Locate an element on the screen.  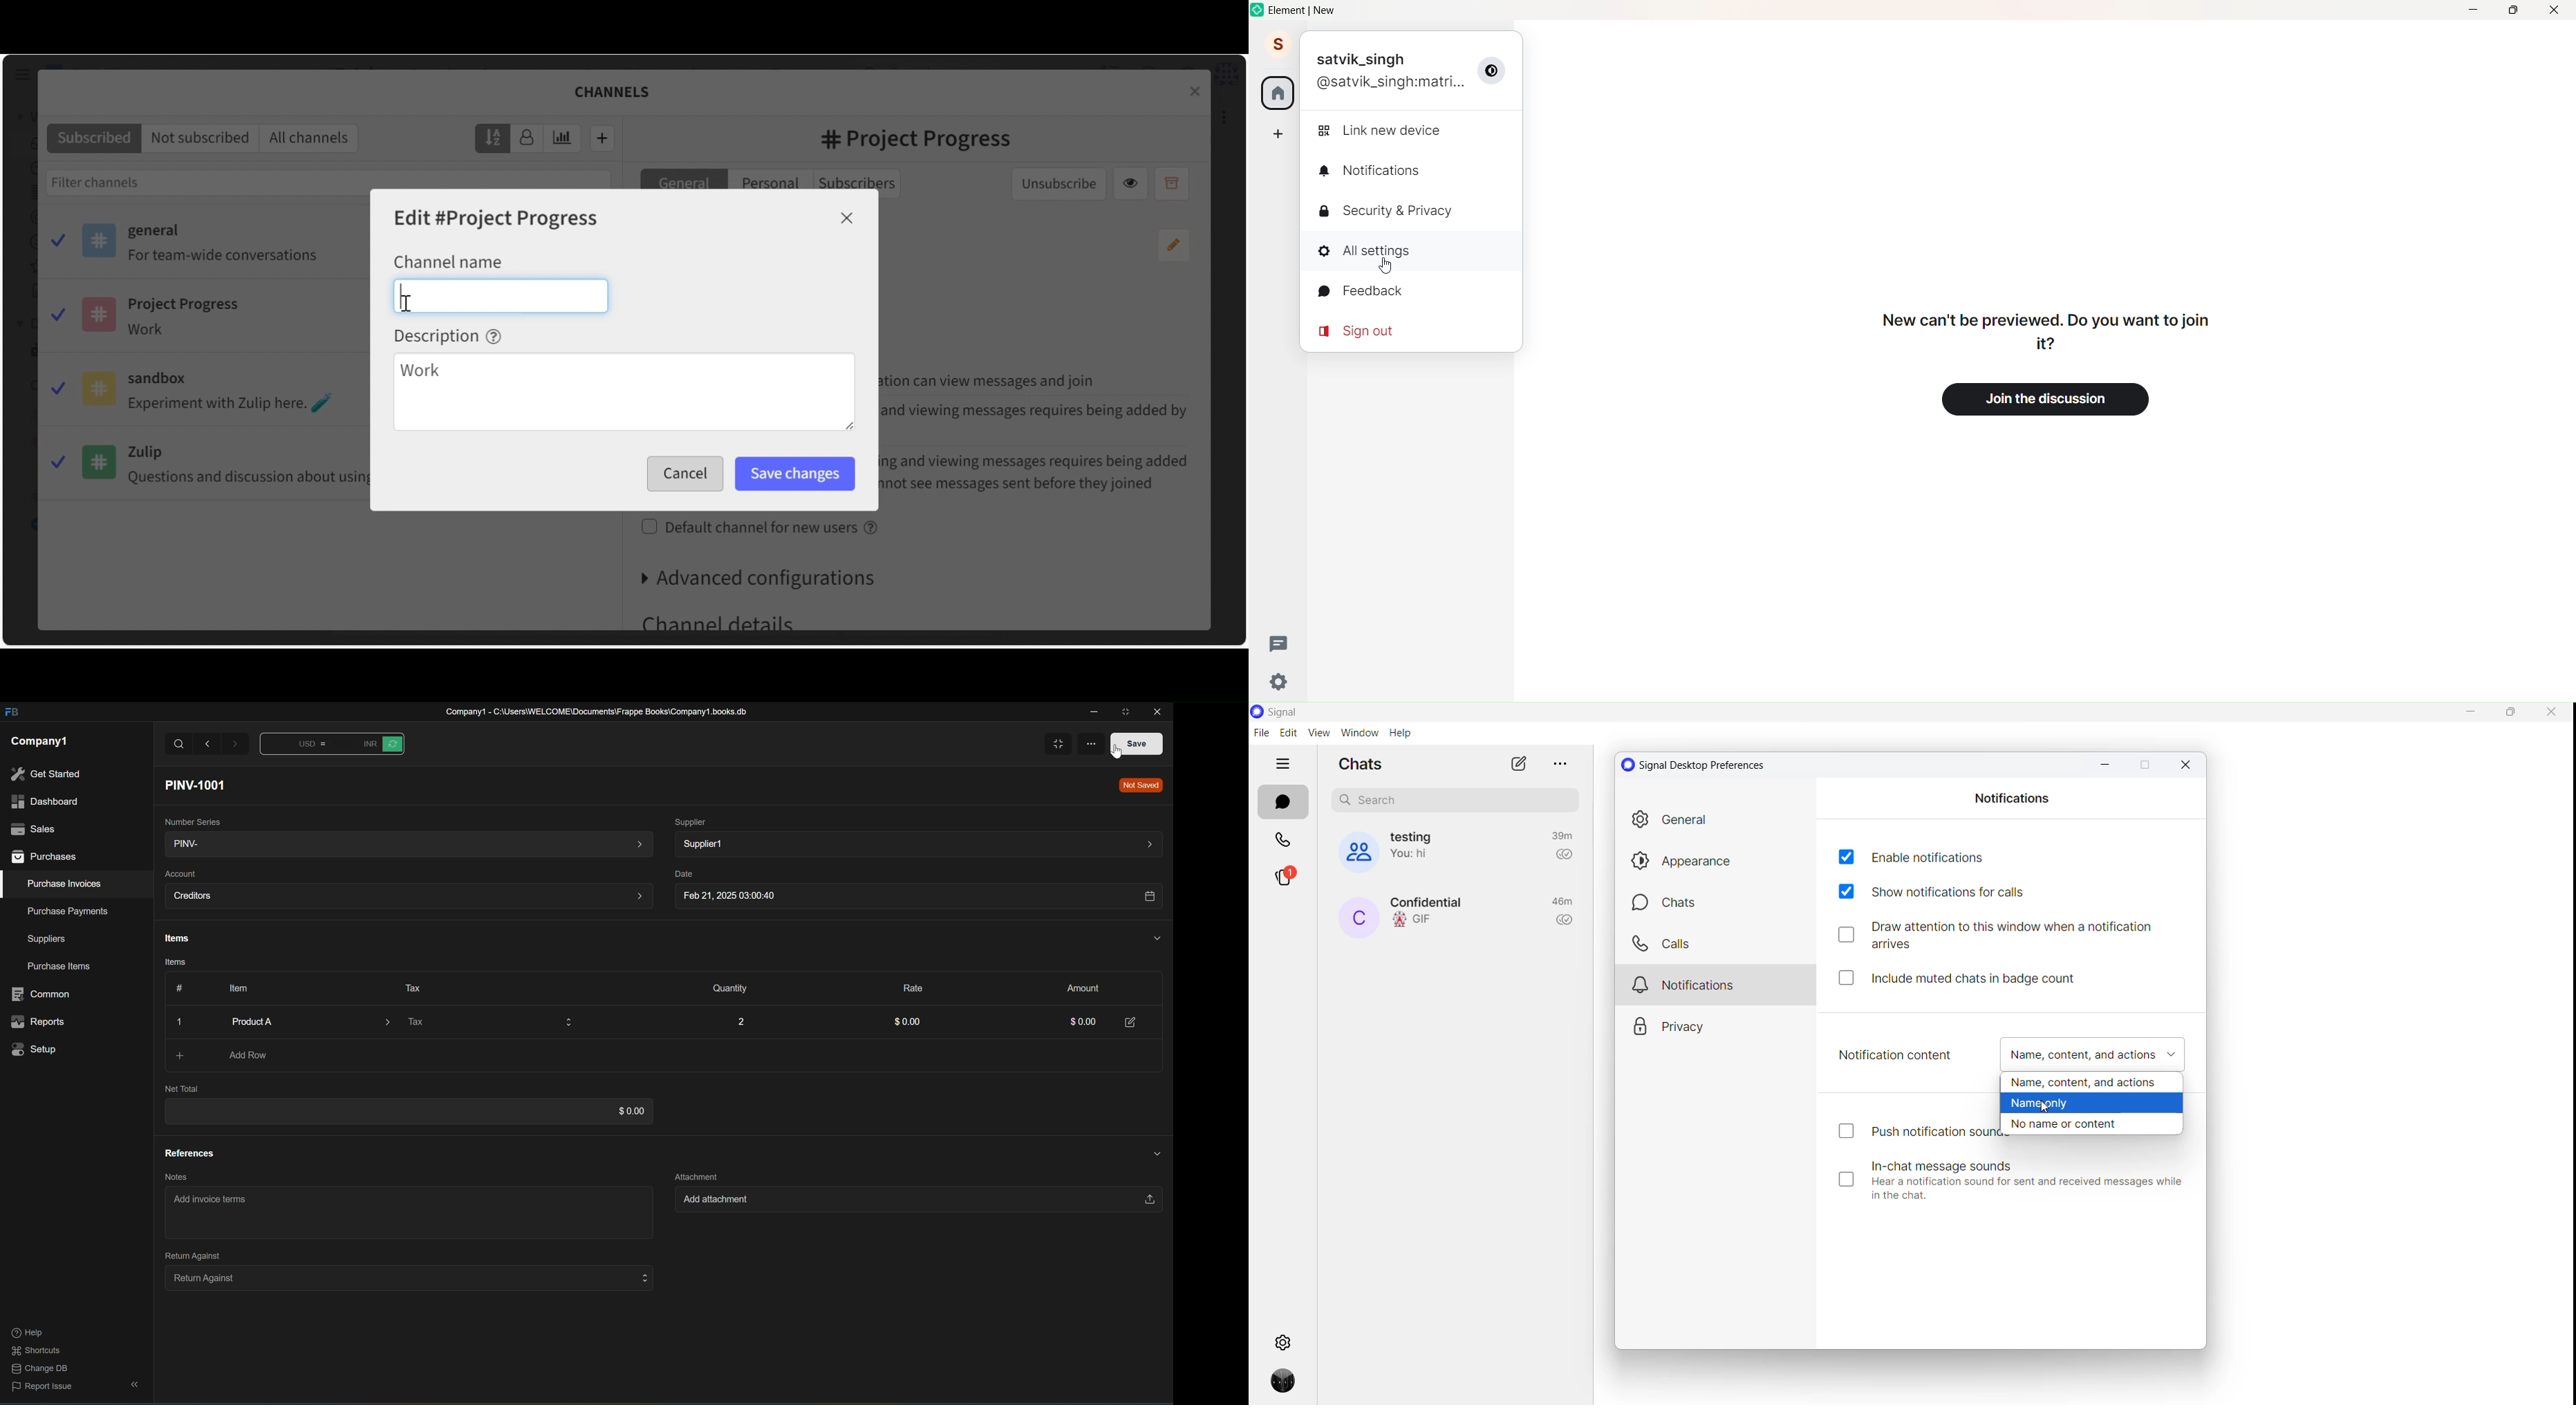
cursor is located at coordinates (410, 306).